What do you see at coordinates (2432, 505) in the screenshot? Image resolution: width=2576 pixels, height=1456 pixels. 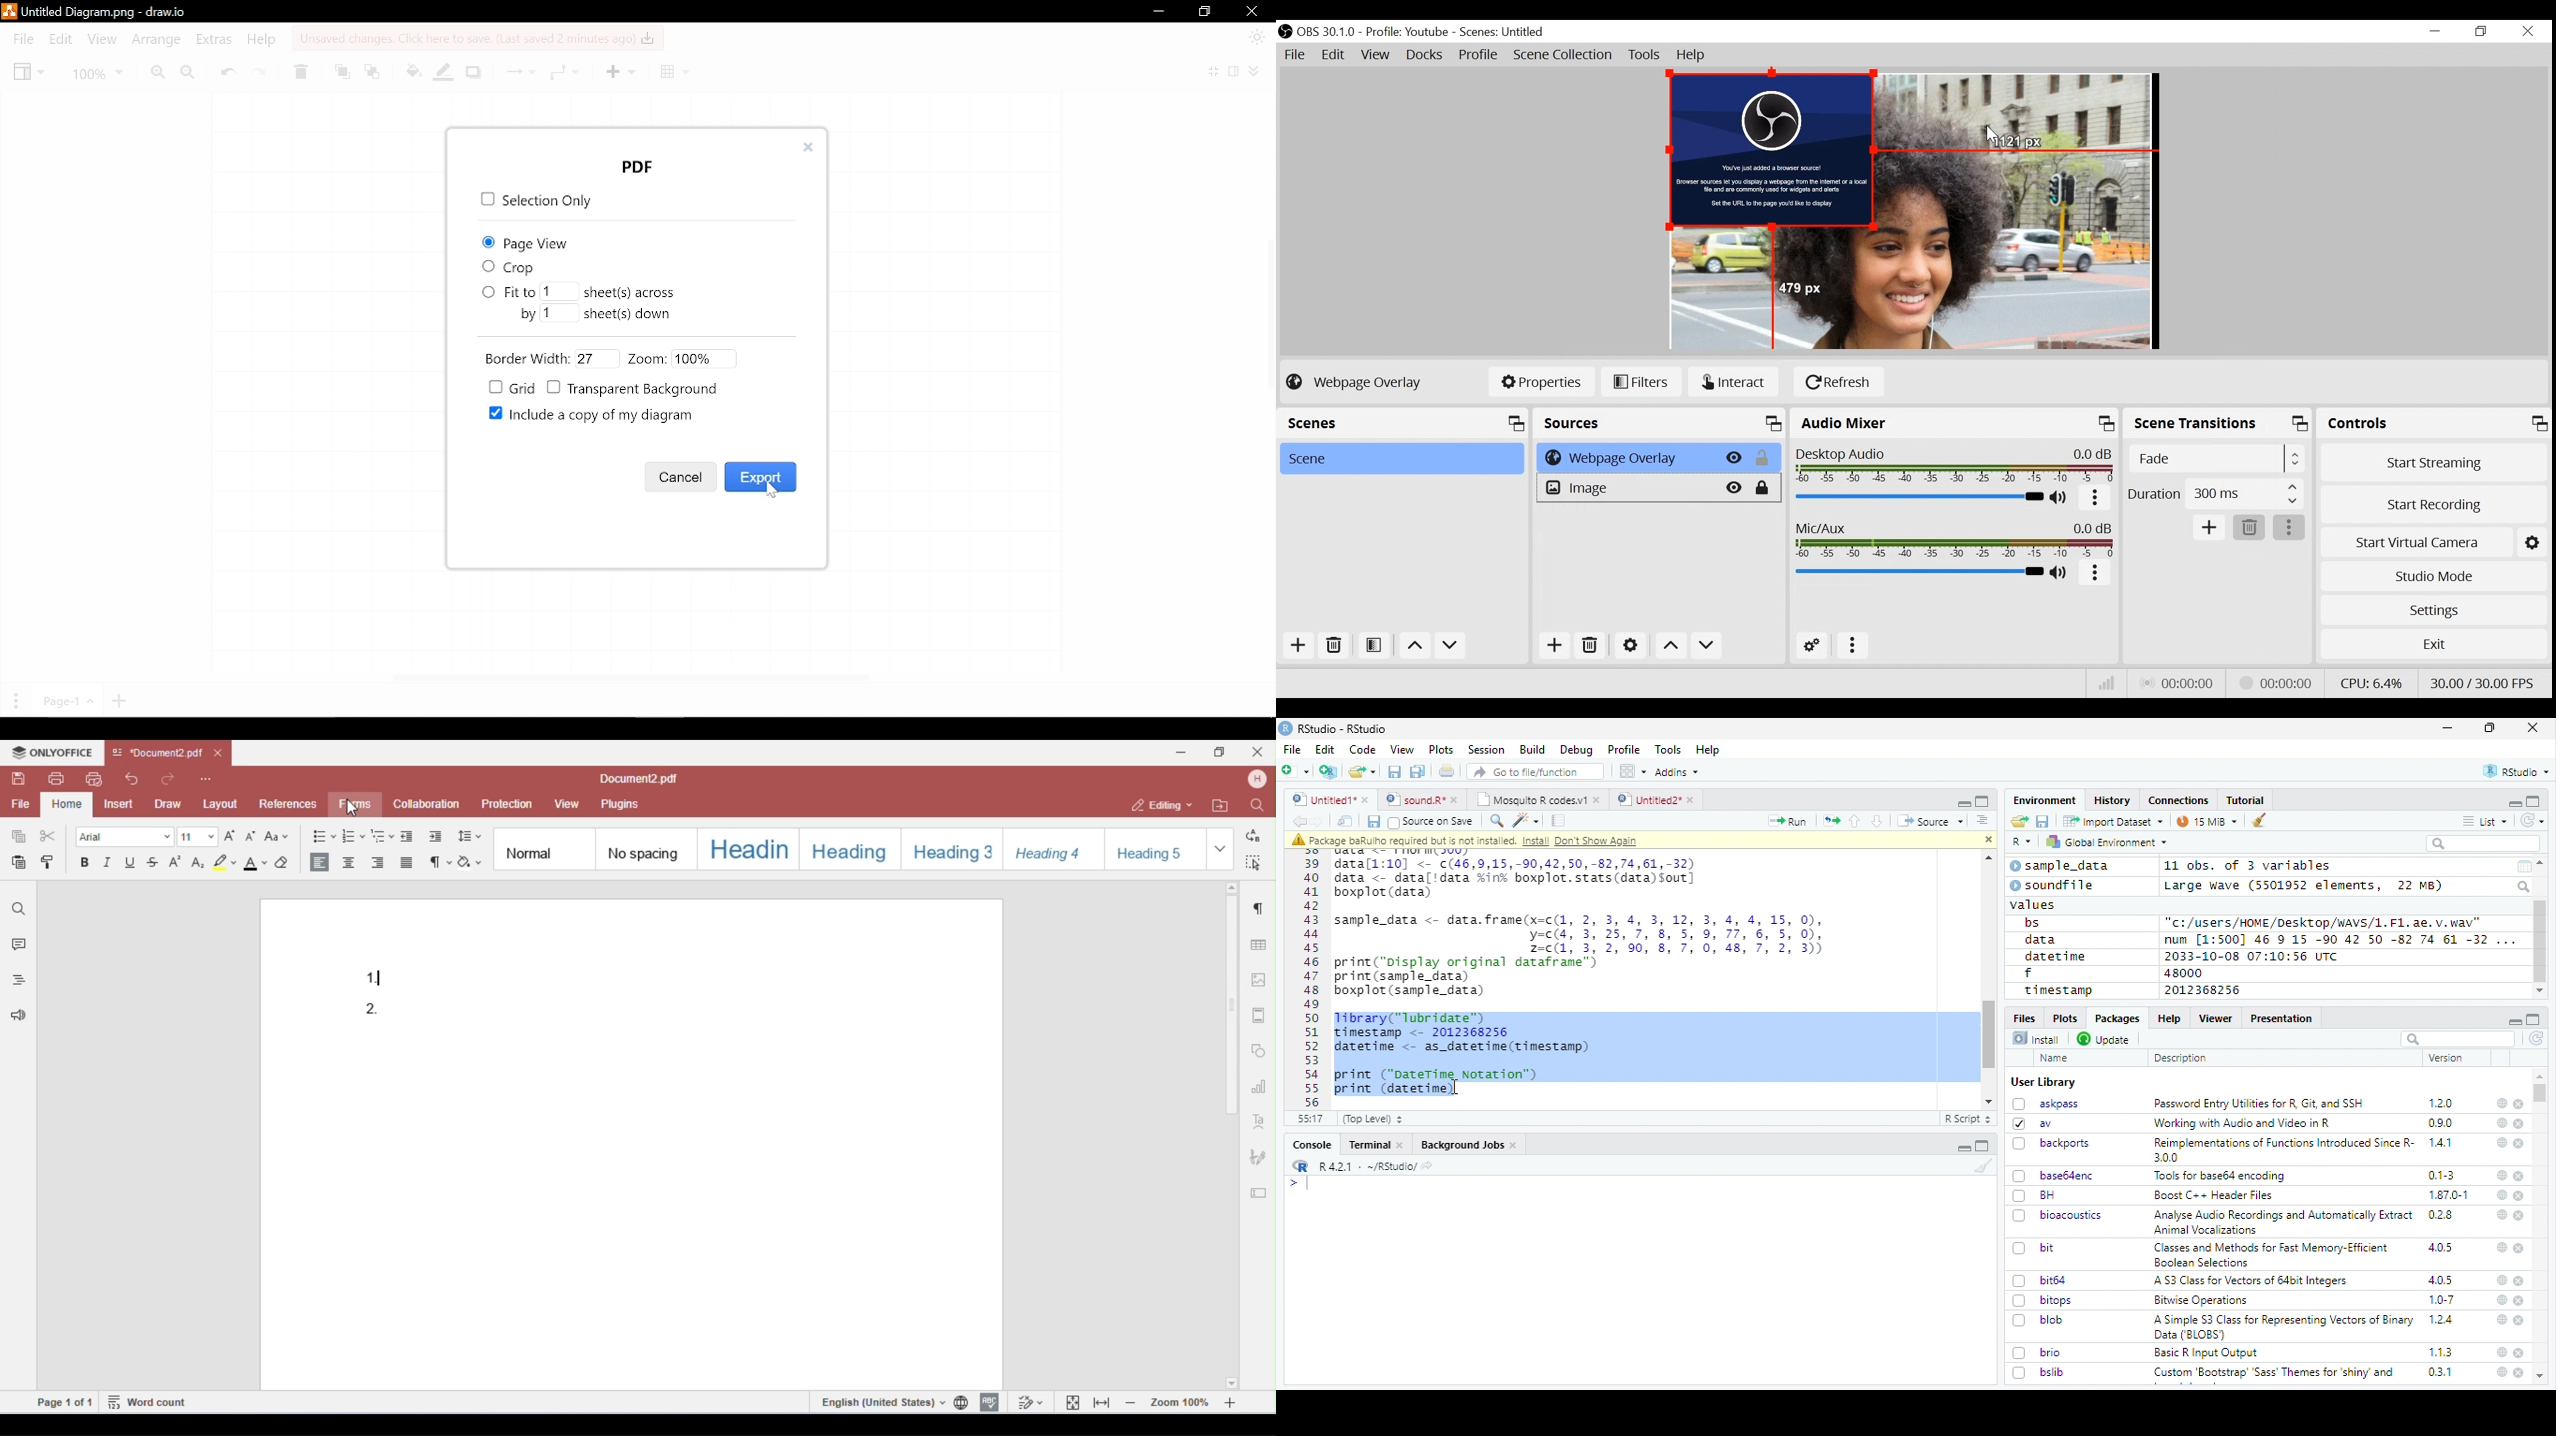 I see `Start Recording` at bounding box center [2432, 505].